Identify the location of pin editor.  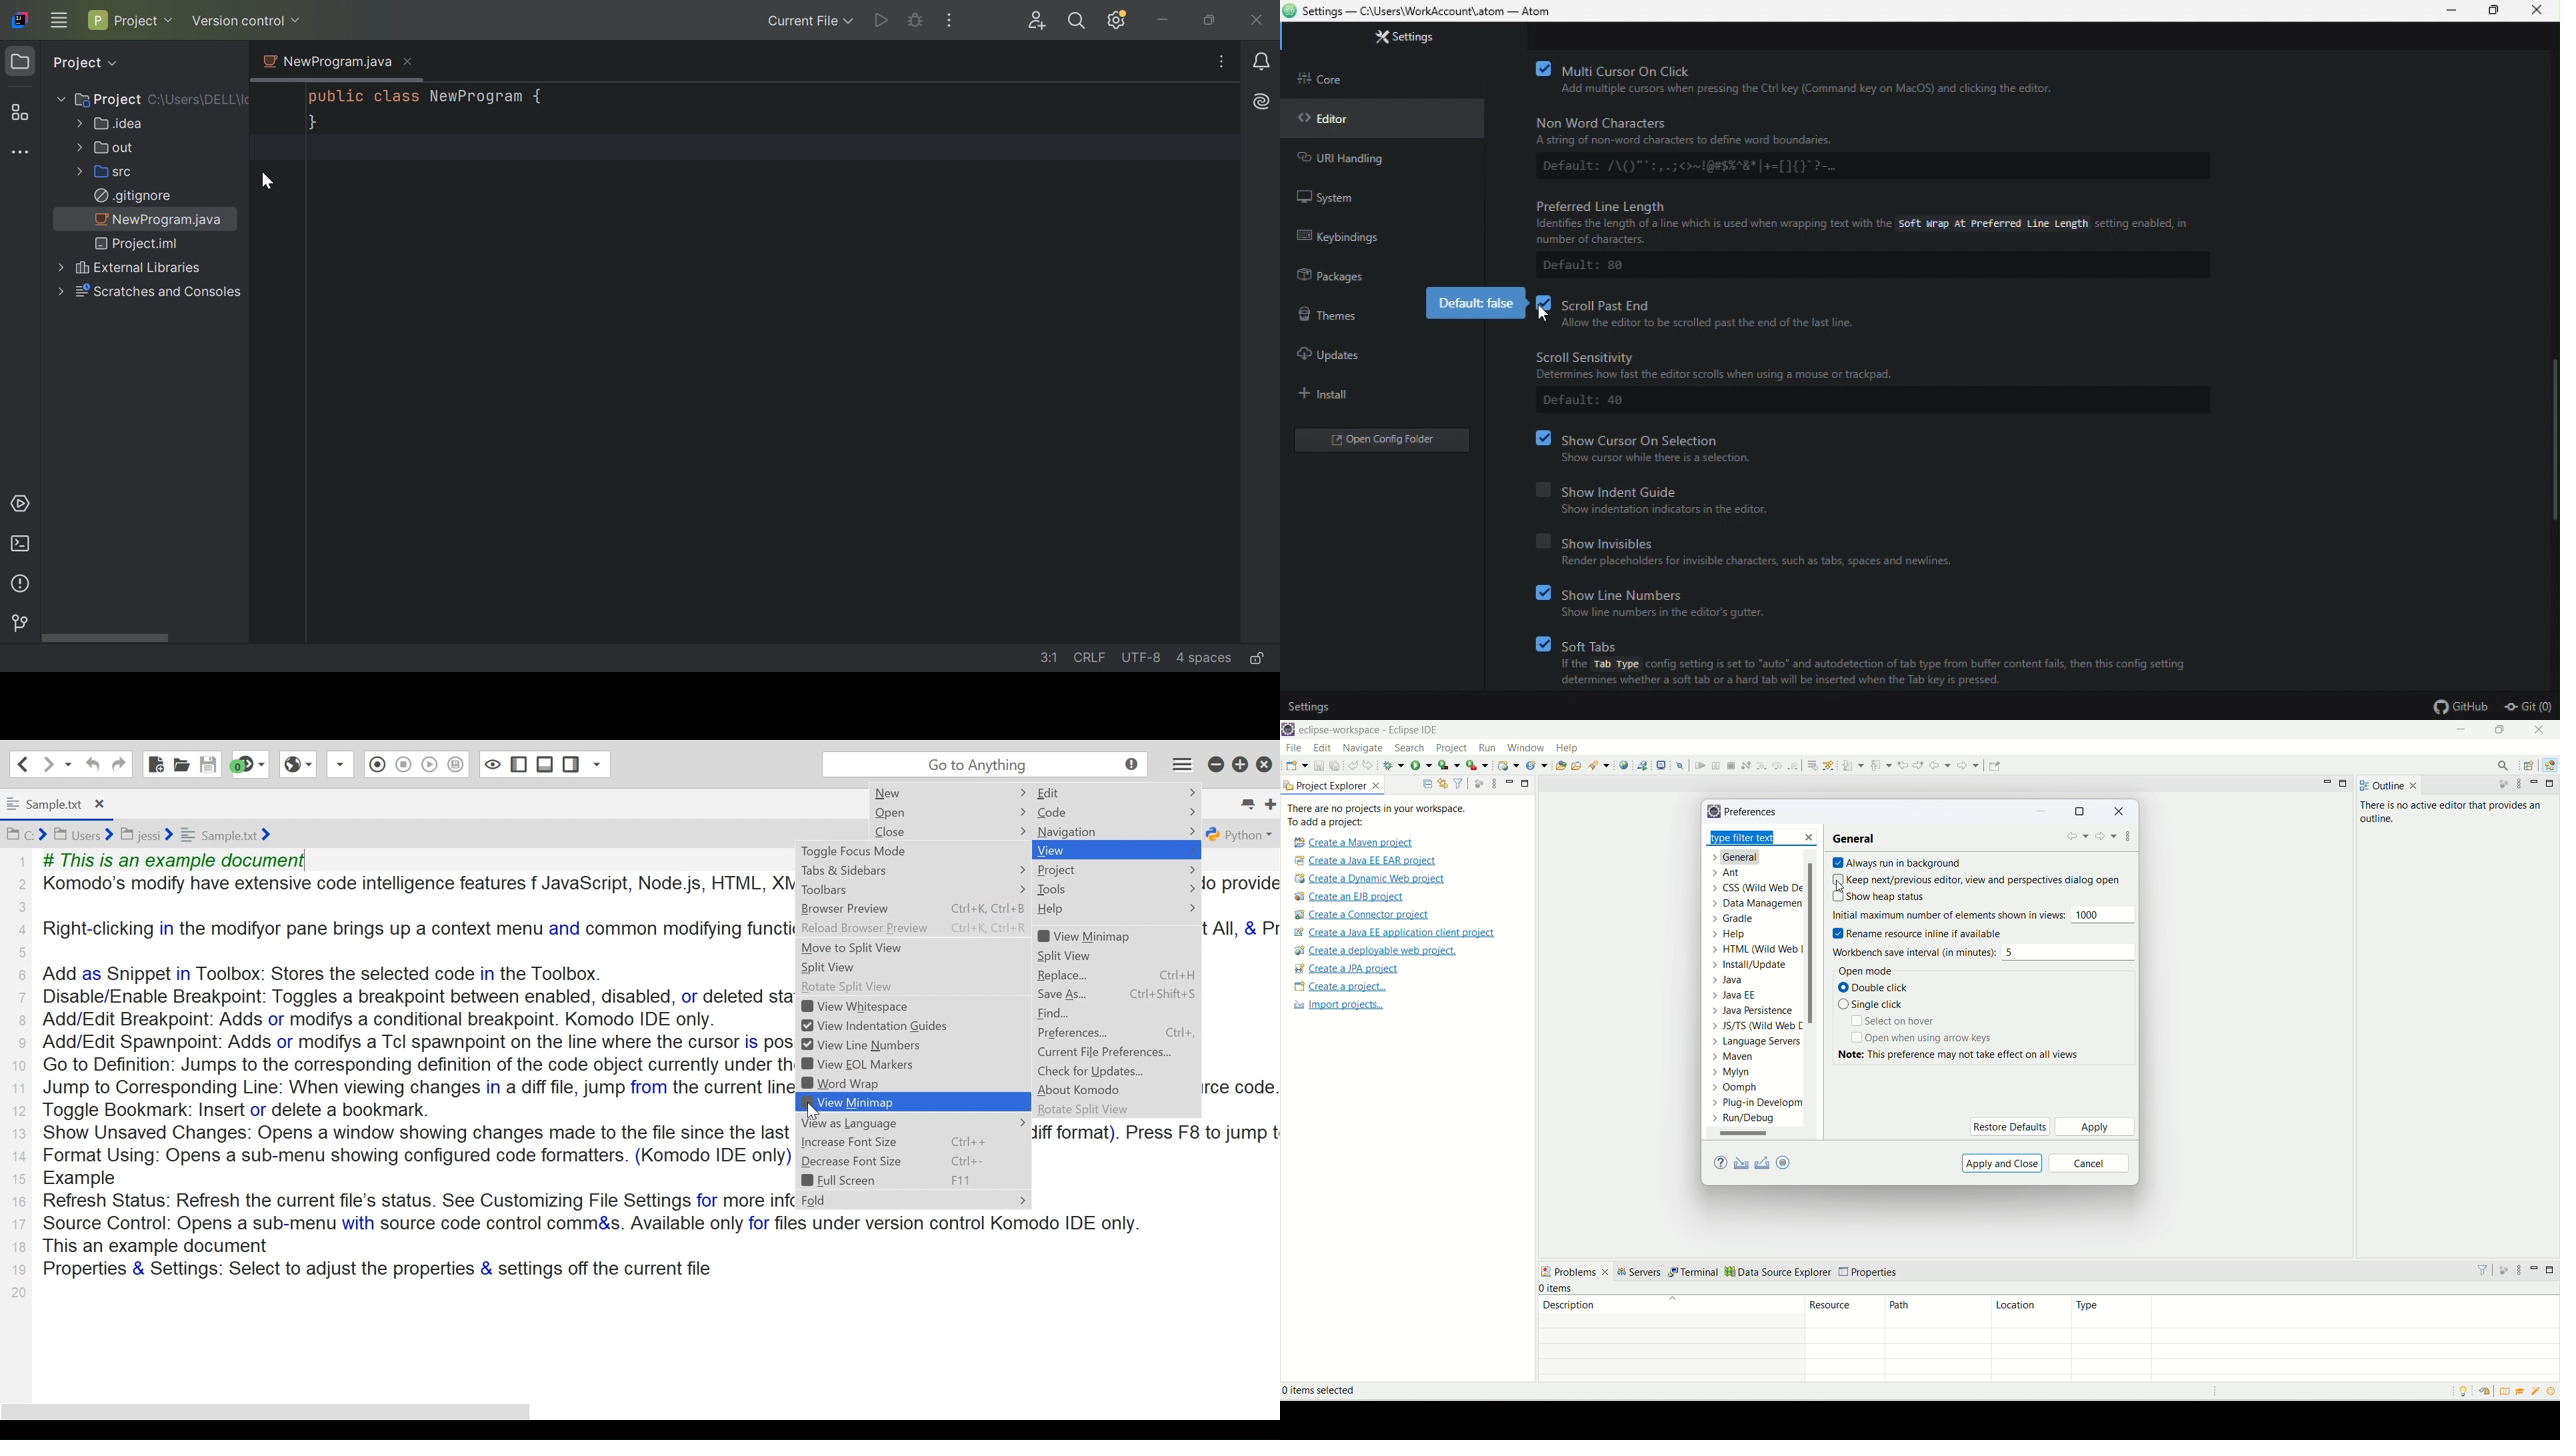
(1995, 766).